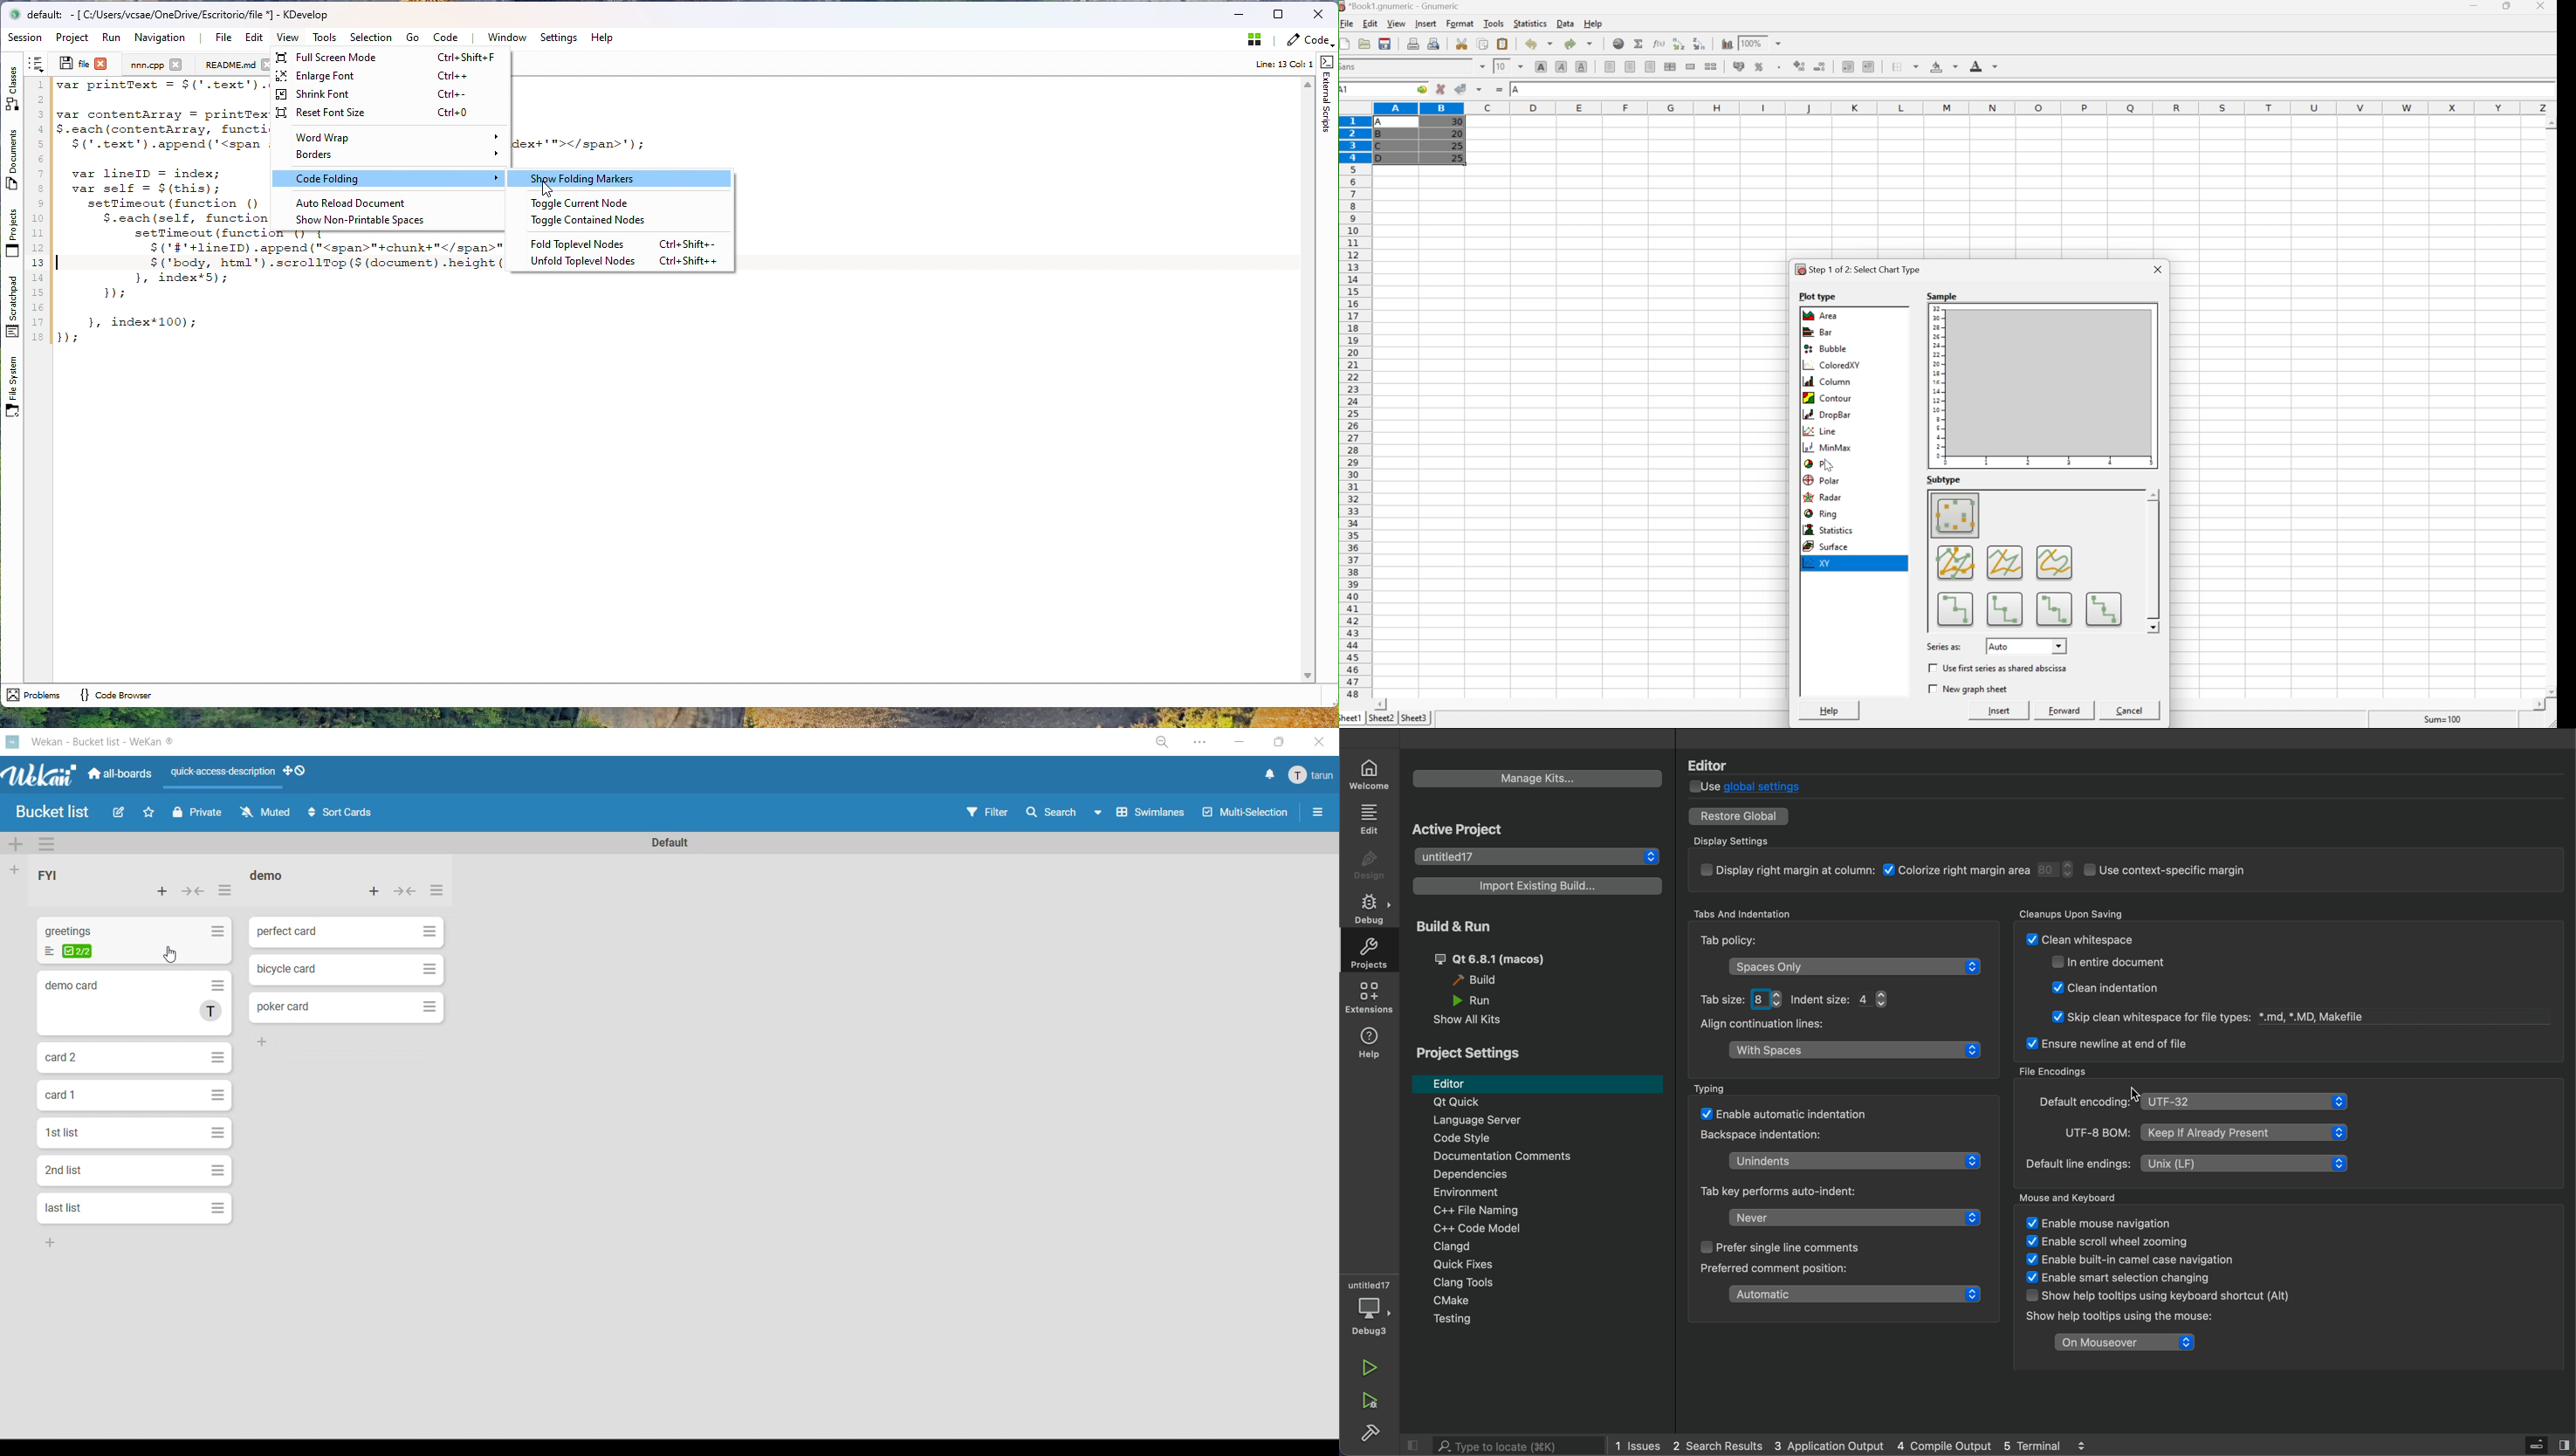  Describe the element at coordinates (347, 970) in the screenshot. I see `cards` at that location.